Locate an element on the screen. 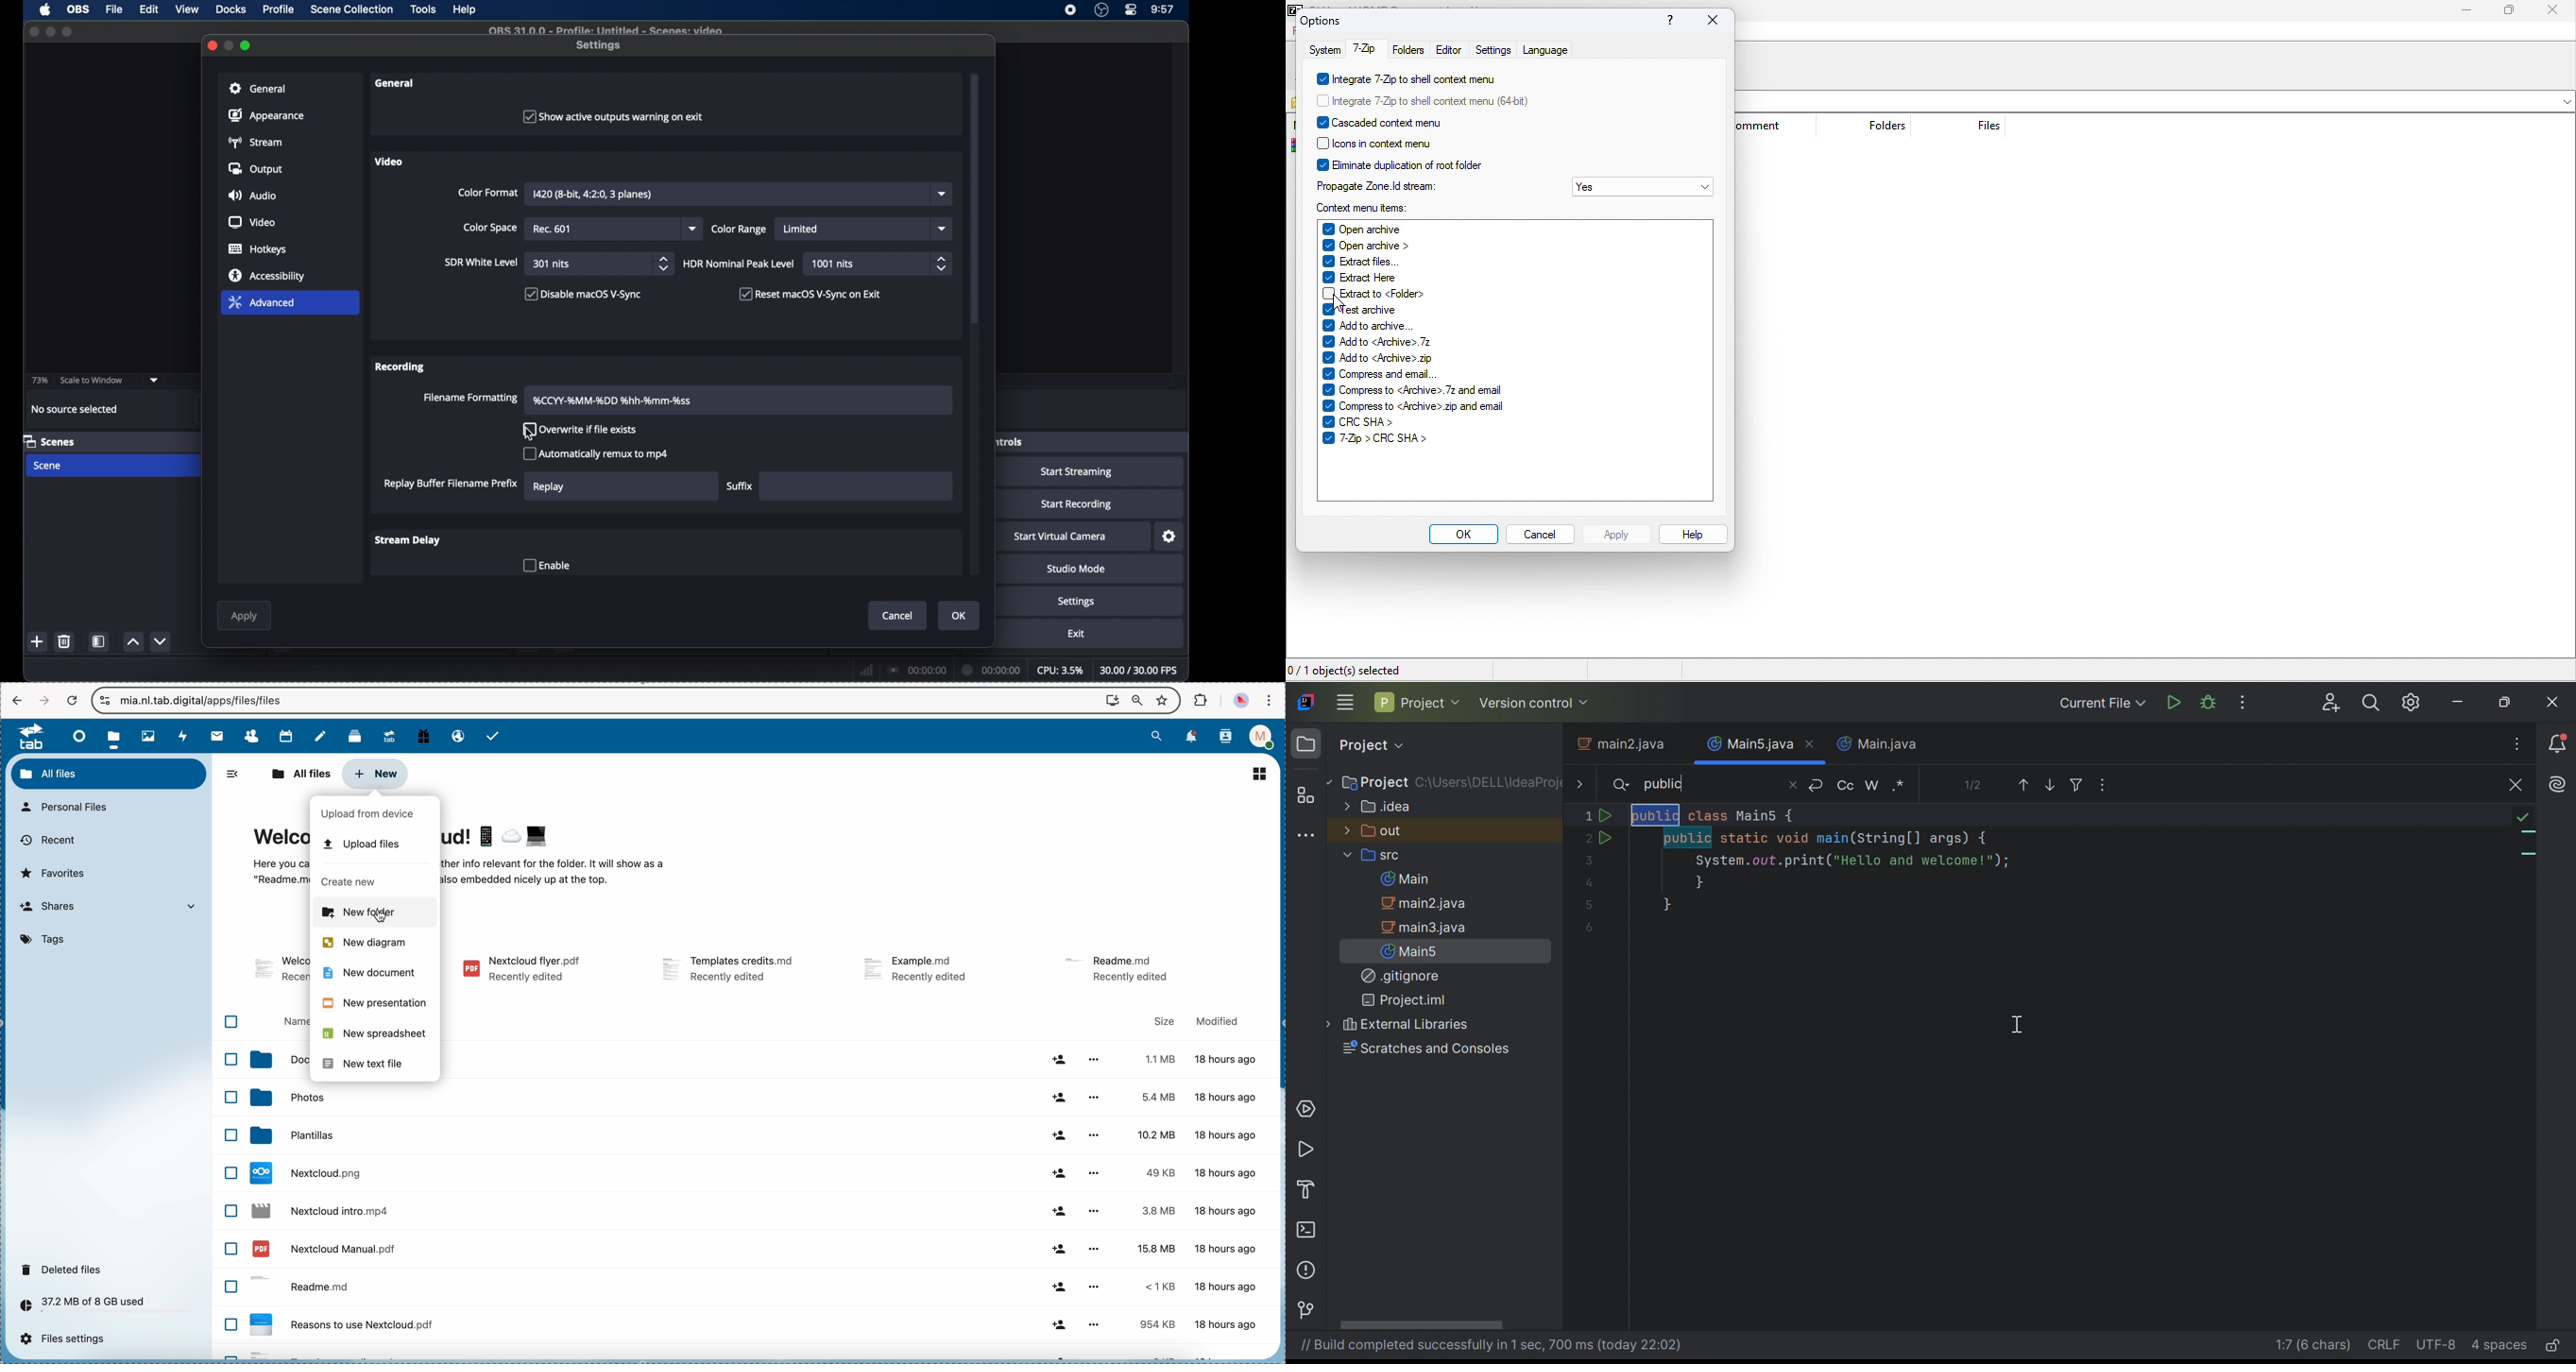 Image resolution: width=2576 pixels, height=1372 pixels. open archive> is located at coordinates (1386, 245).